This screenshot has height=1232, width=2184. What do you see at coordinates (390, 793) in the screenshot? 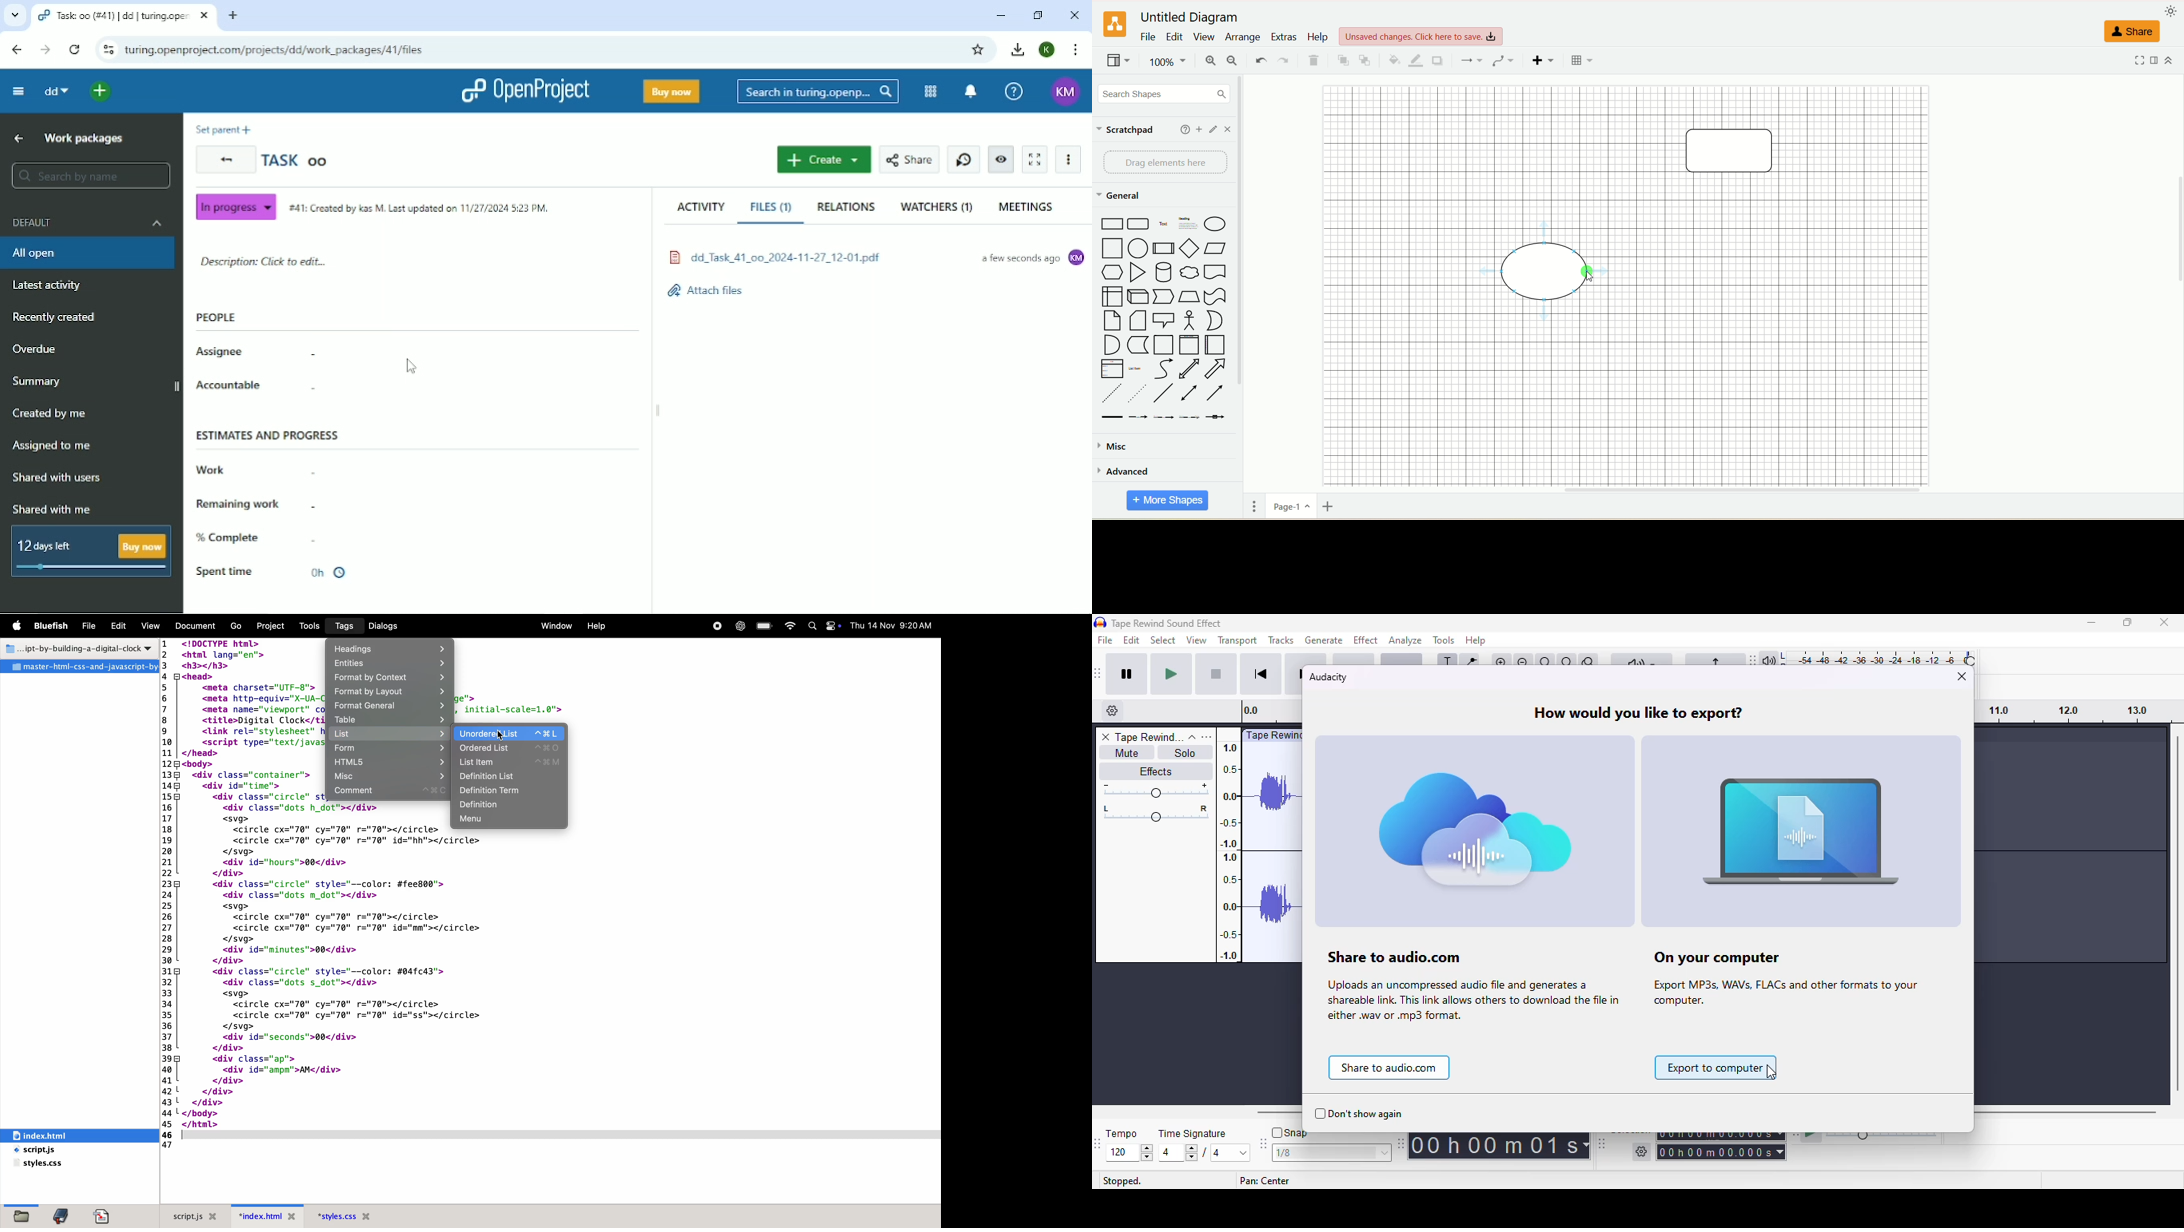
I see `Comment` at bounding box center [390, 793].